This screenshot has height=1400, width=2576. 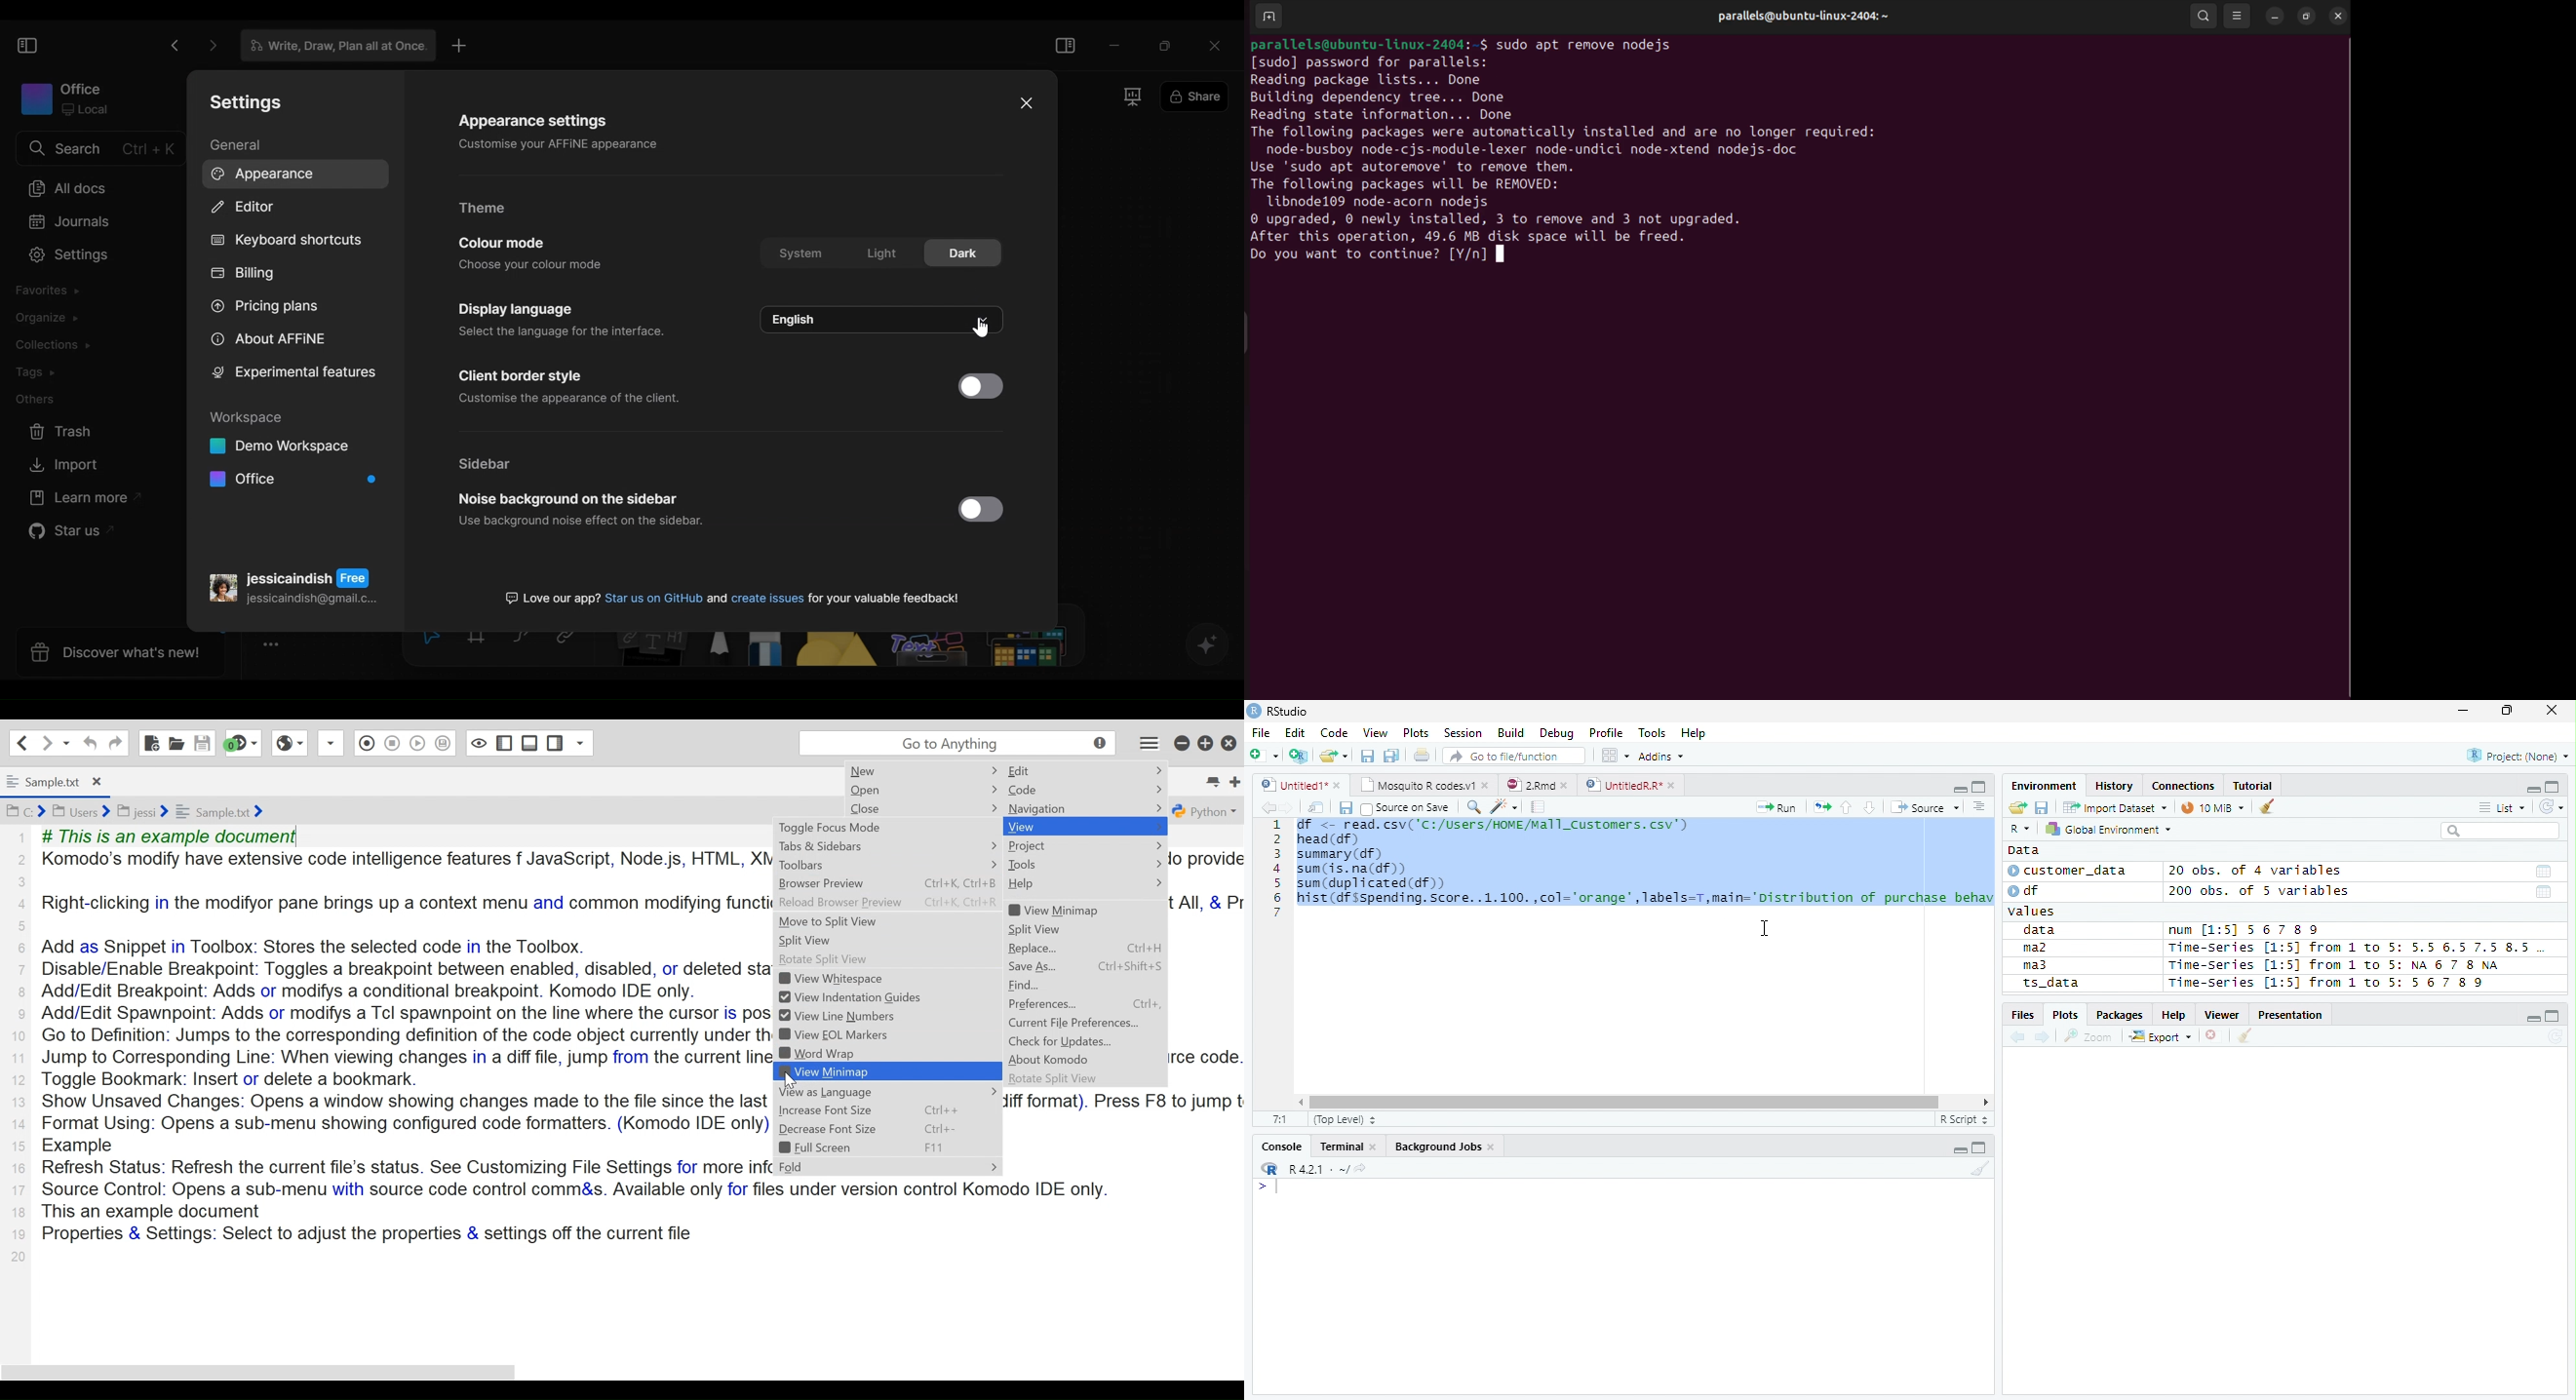 What do you see at coordinates (1462, 732) in the screenshot?
I see `Session` at bounding box center [1462, 732].